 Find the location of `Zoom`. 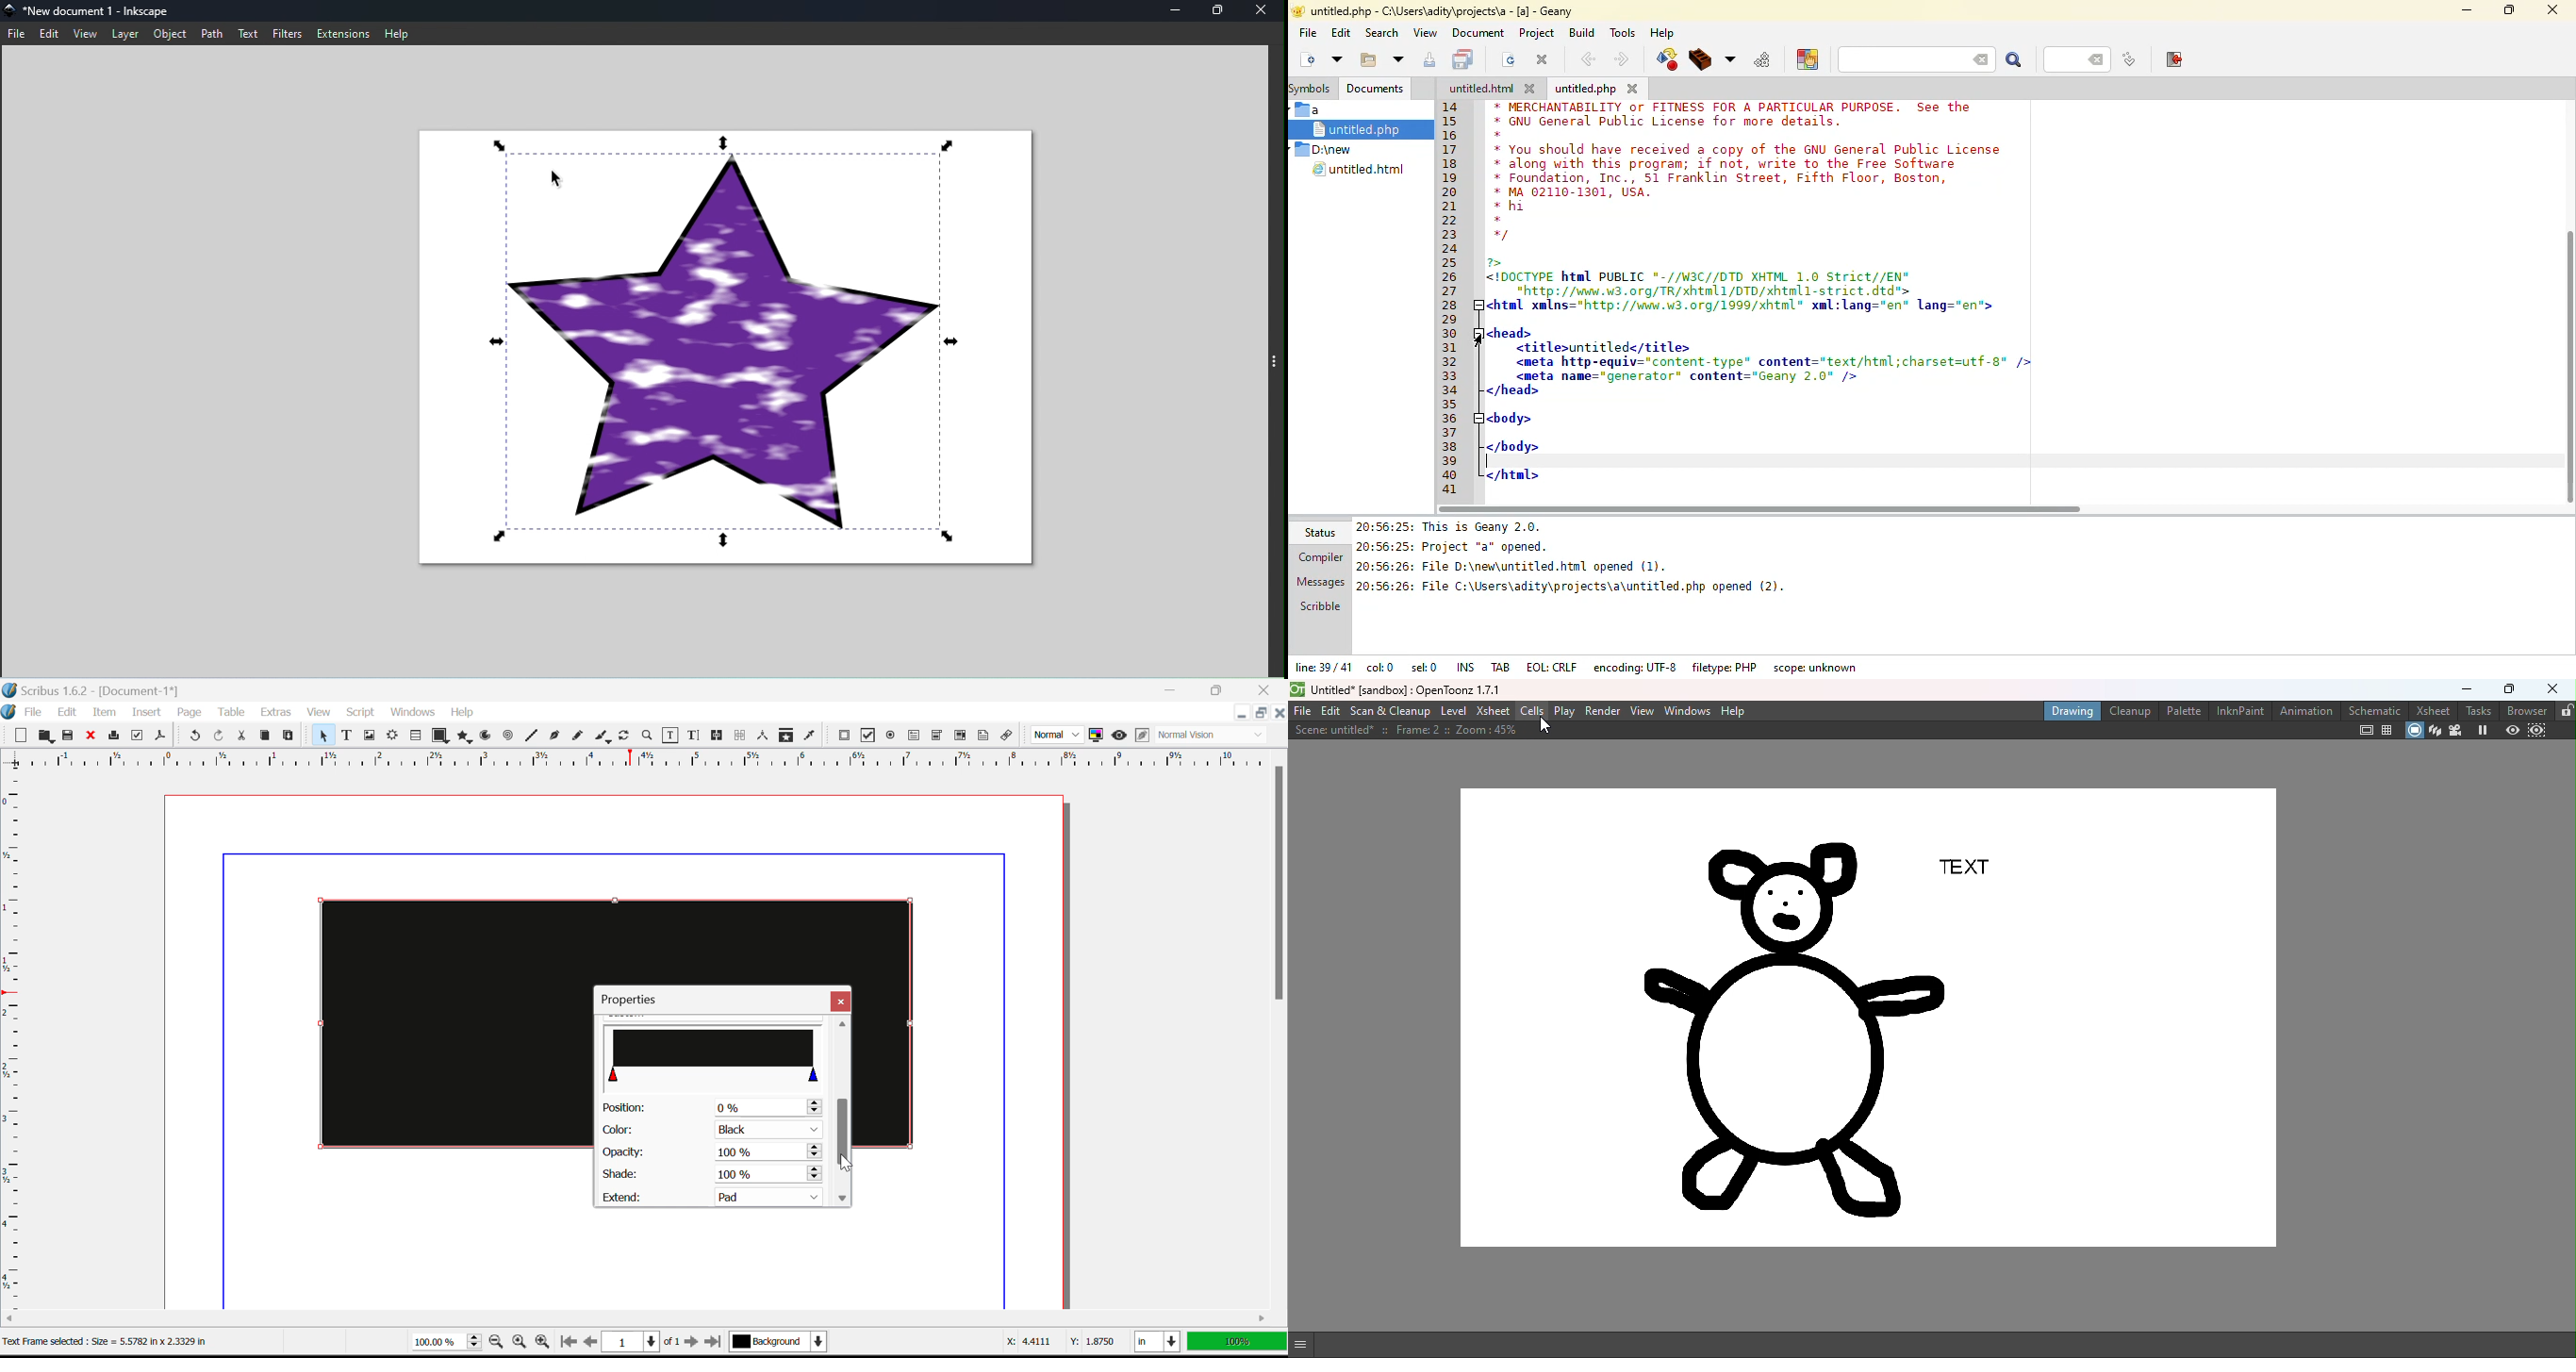

Zoom is located at coordinates (647, 735).